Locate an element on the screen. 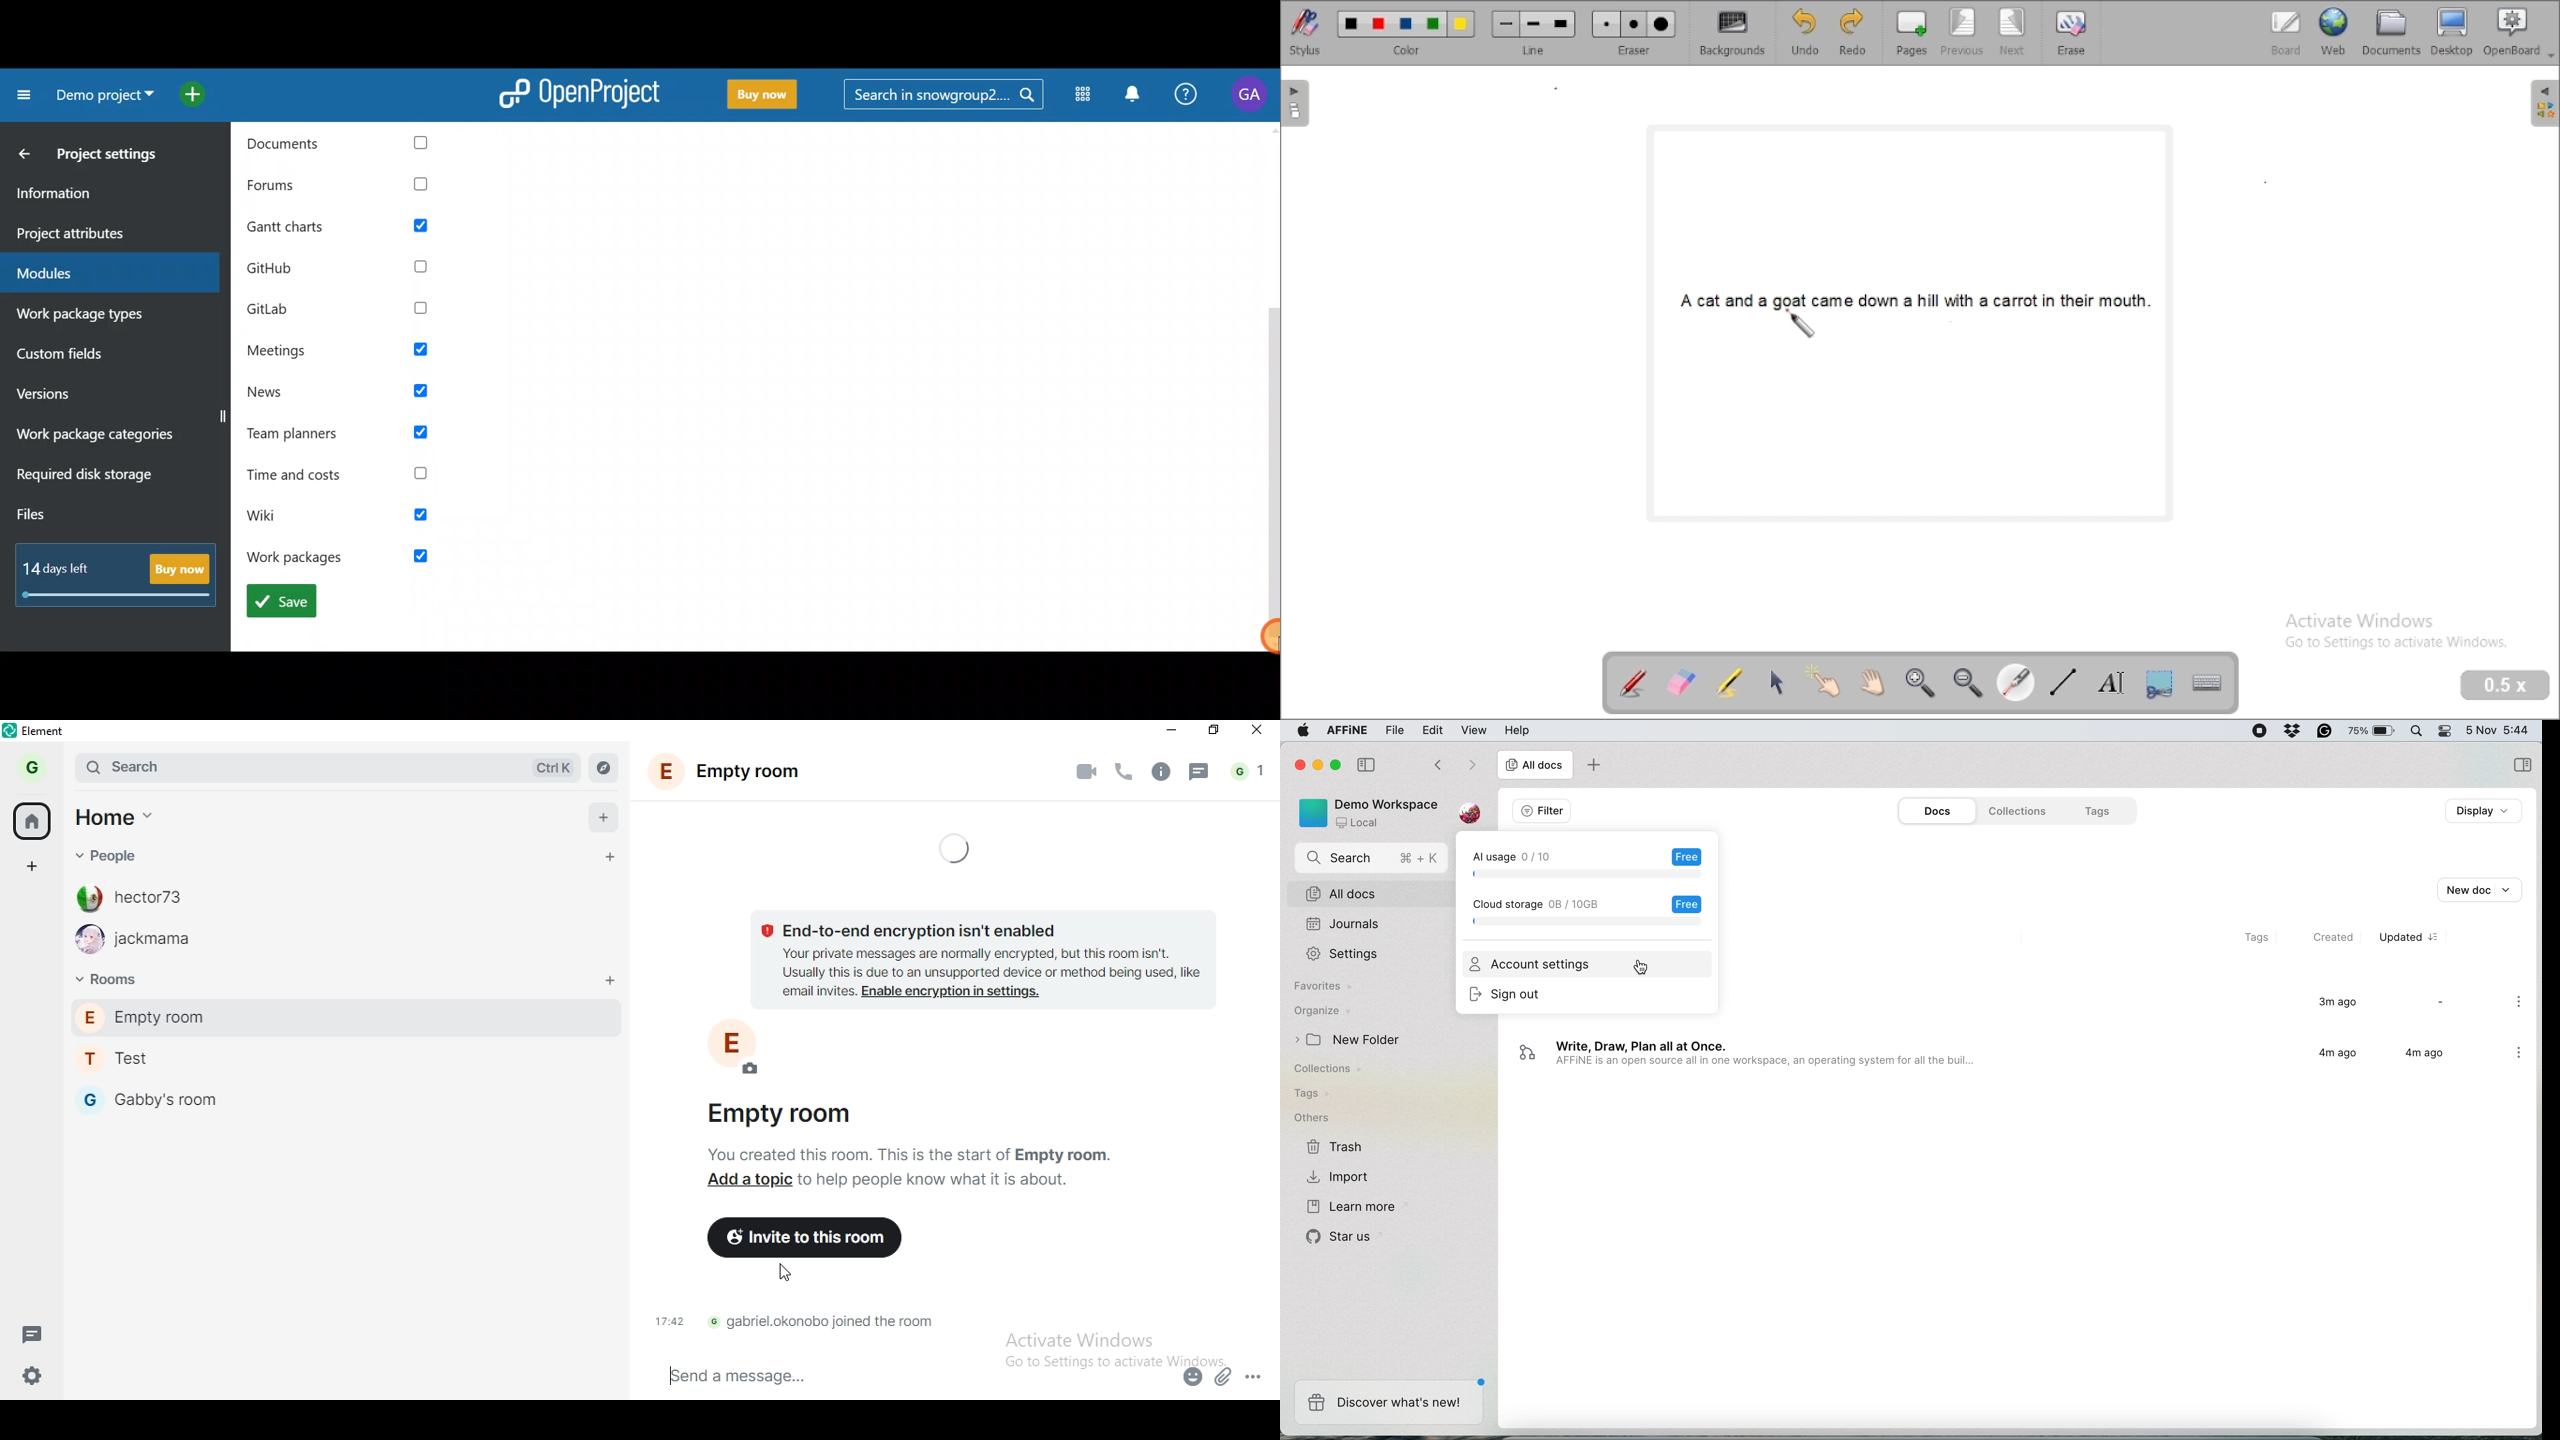 This screenshot has width=2576, height=1456. Project attributes is located at coordinates (105, 234).